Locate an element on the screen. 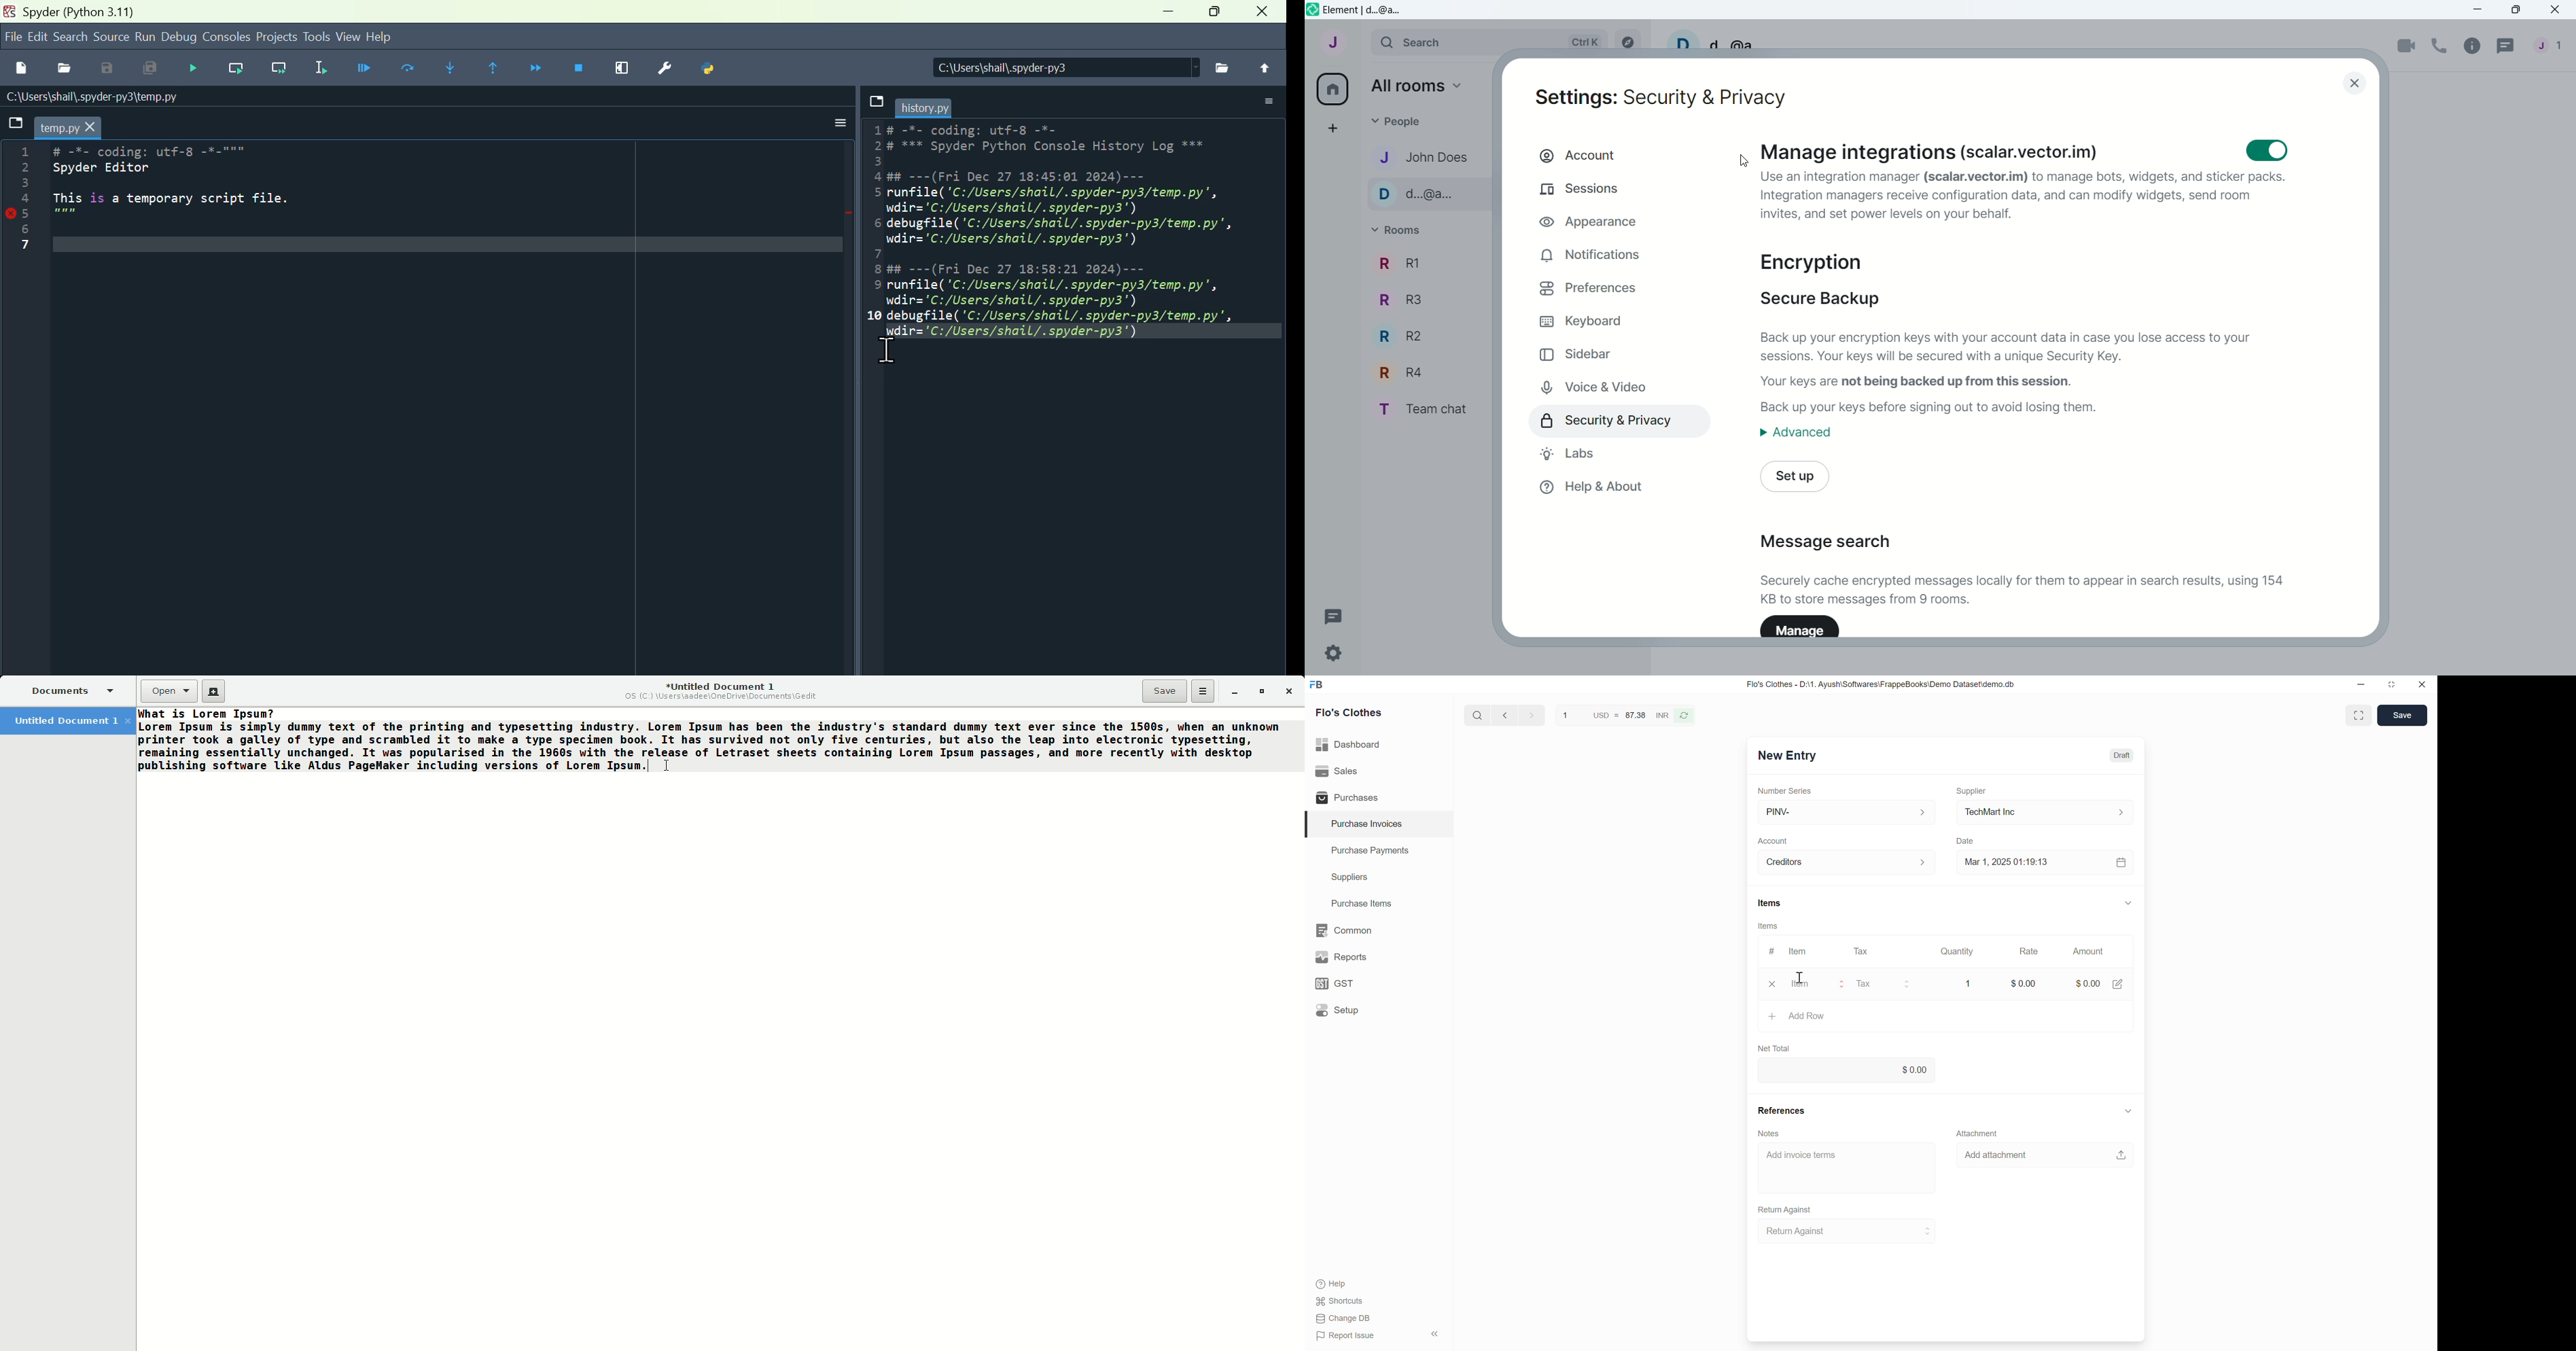 The width and height of the screenshot is (2576, 1372). Tax is located at coordinates (1885, 984).